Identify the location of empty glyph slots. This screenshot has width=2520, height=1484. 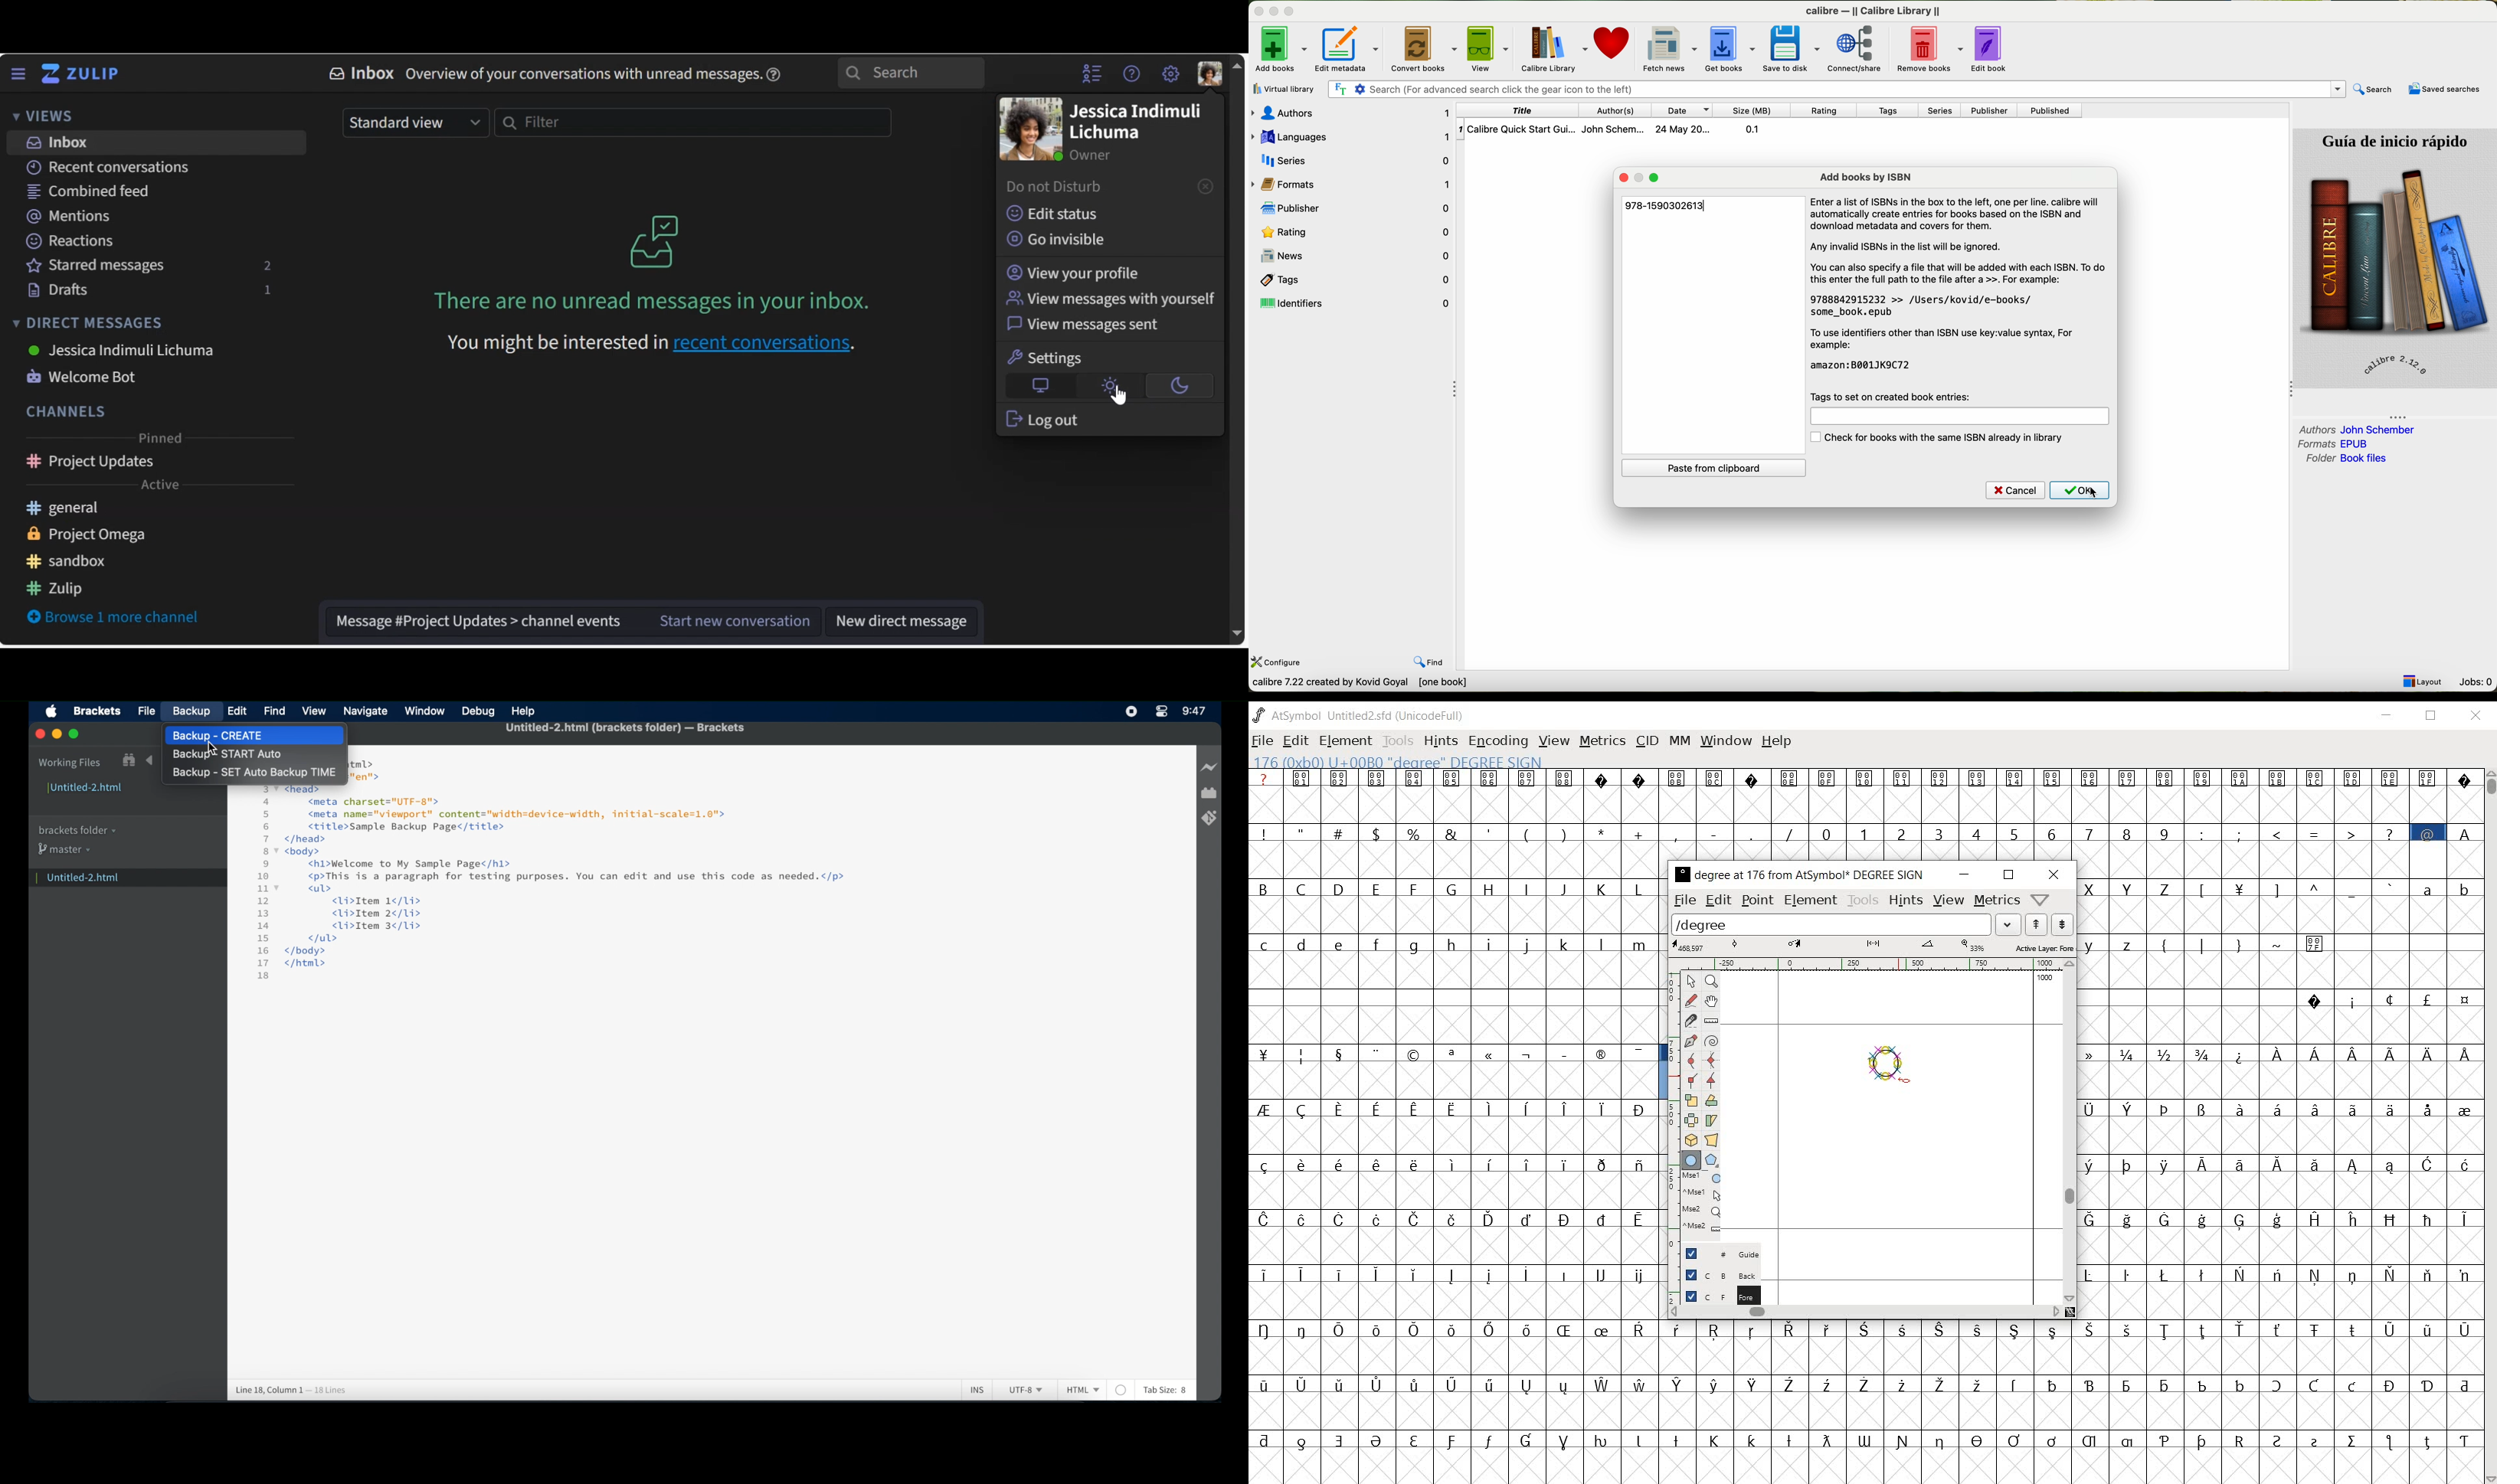
(2279, 1190).